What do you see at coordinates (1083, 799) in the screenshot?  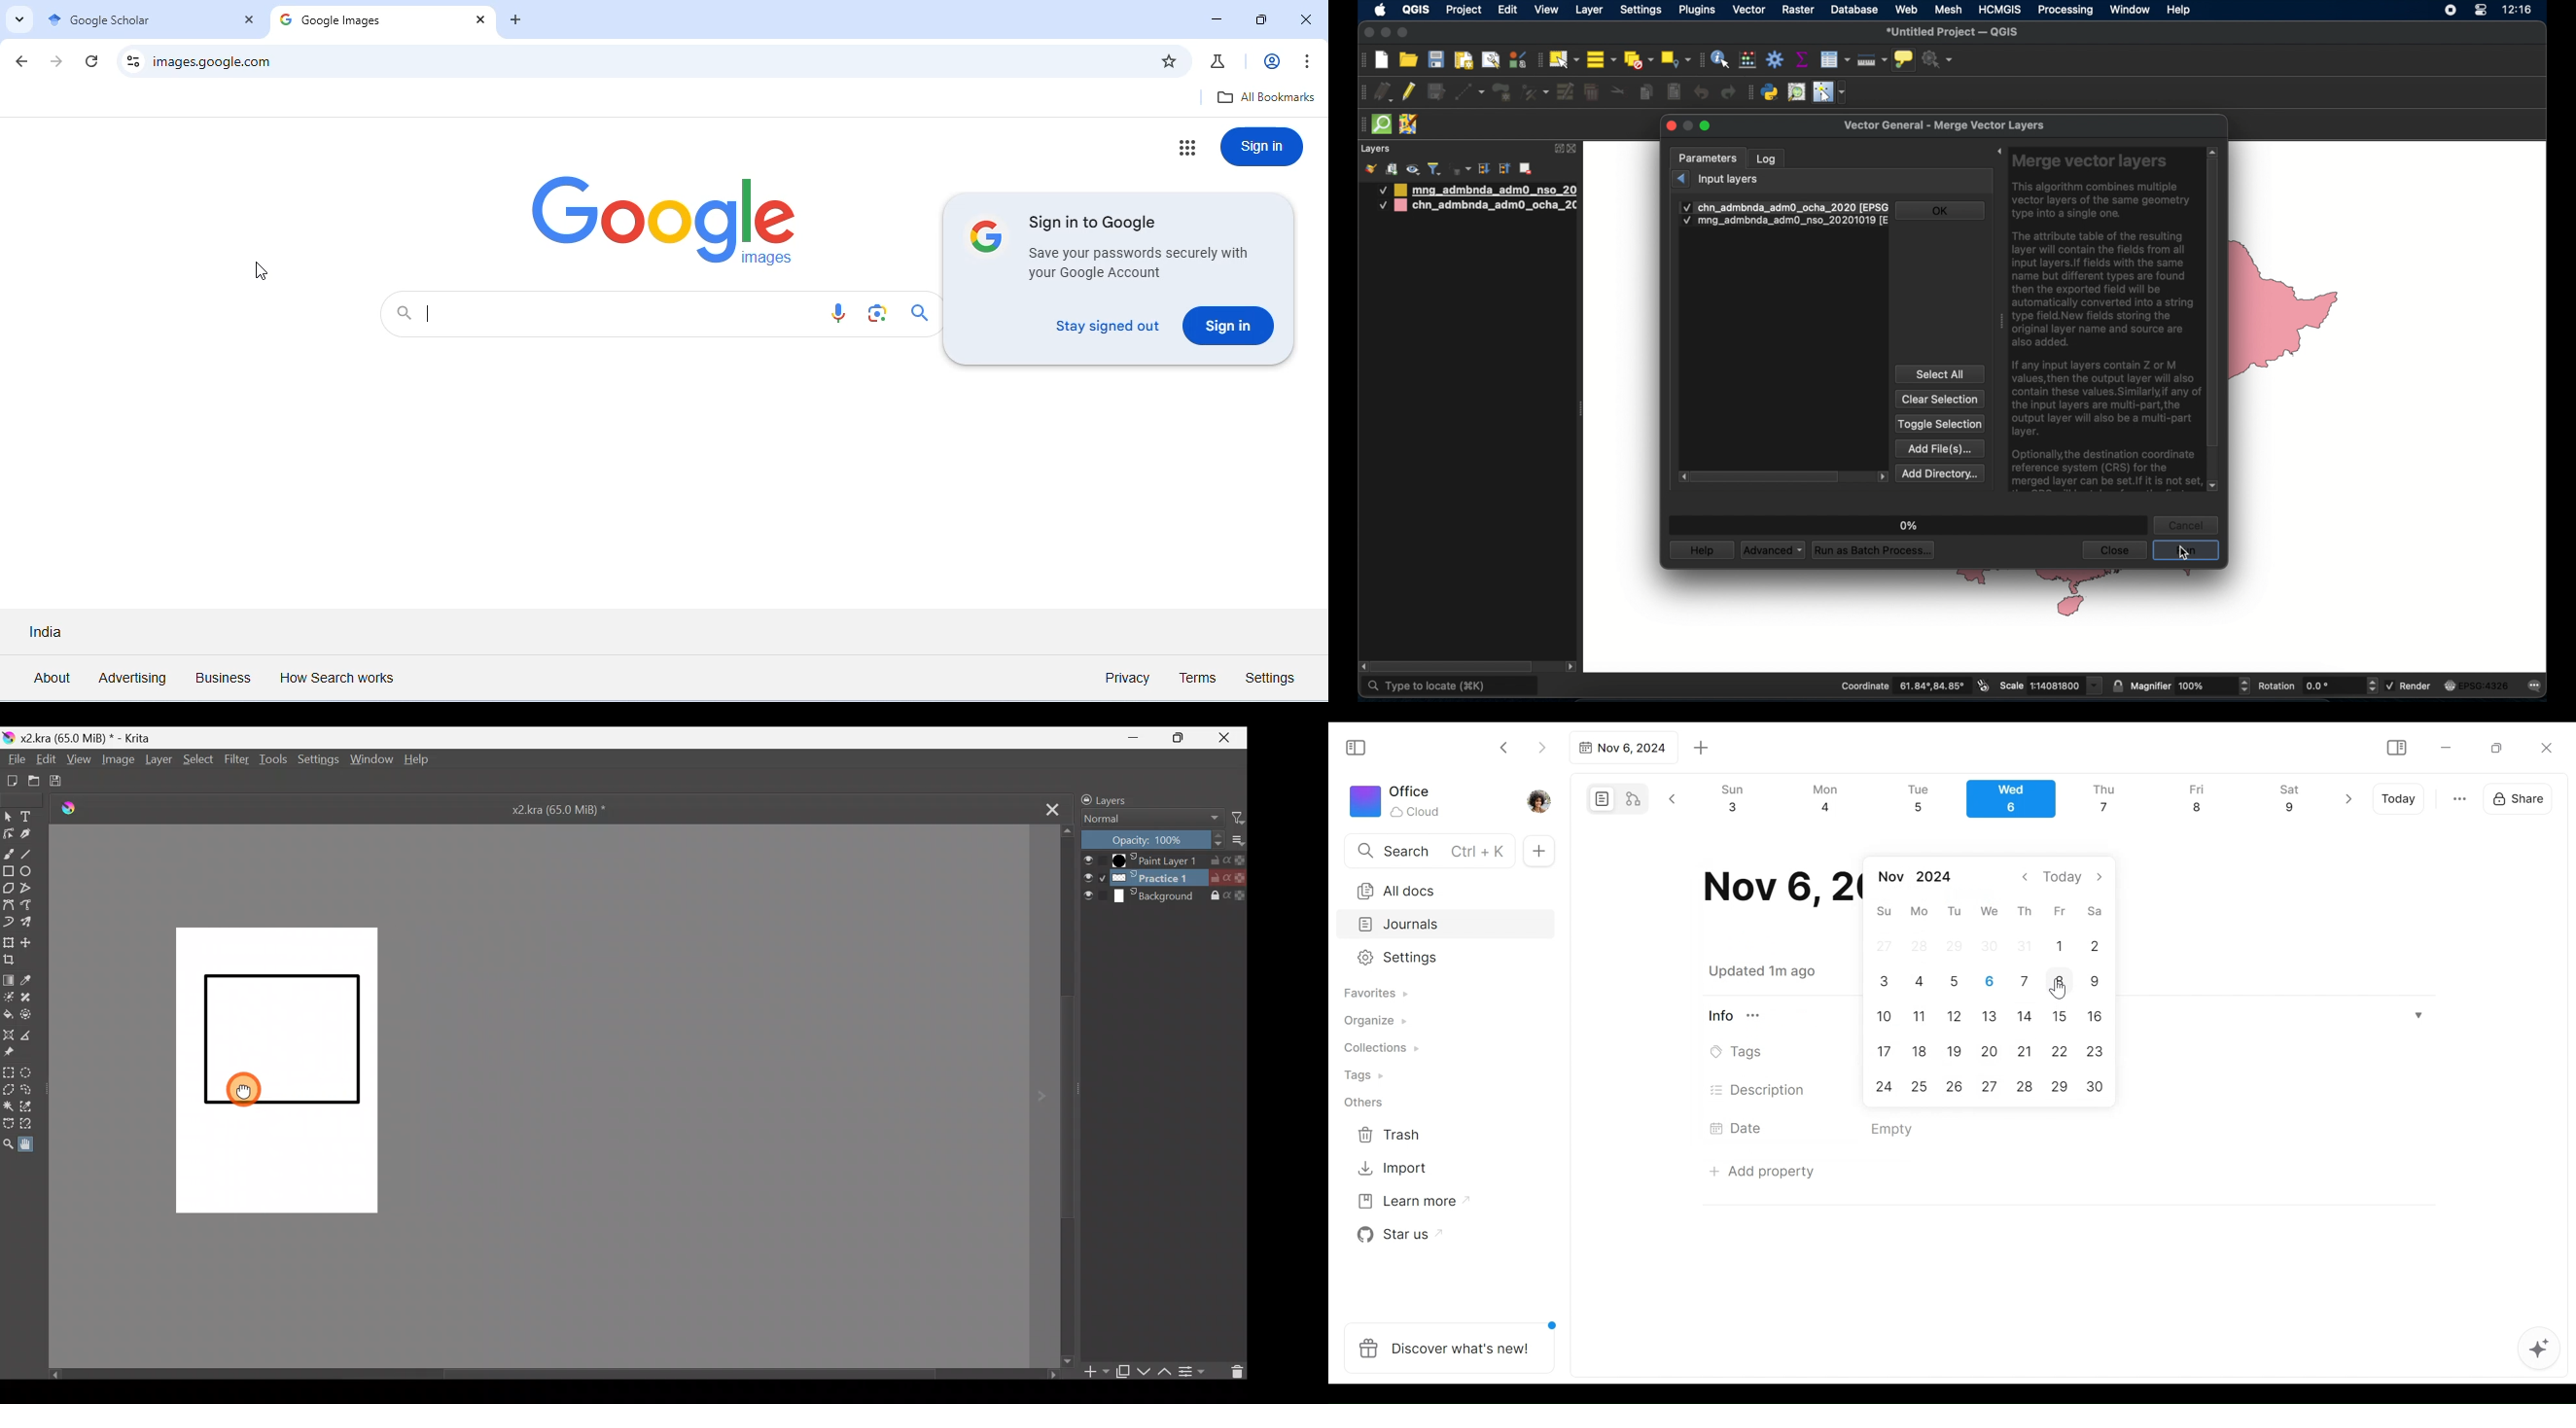 I see `Lock/unlock docker` at bounding box center [1083, 799].